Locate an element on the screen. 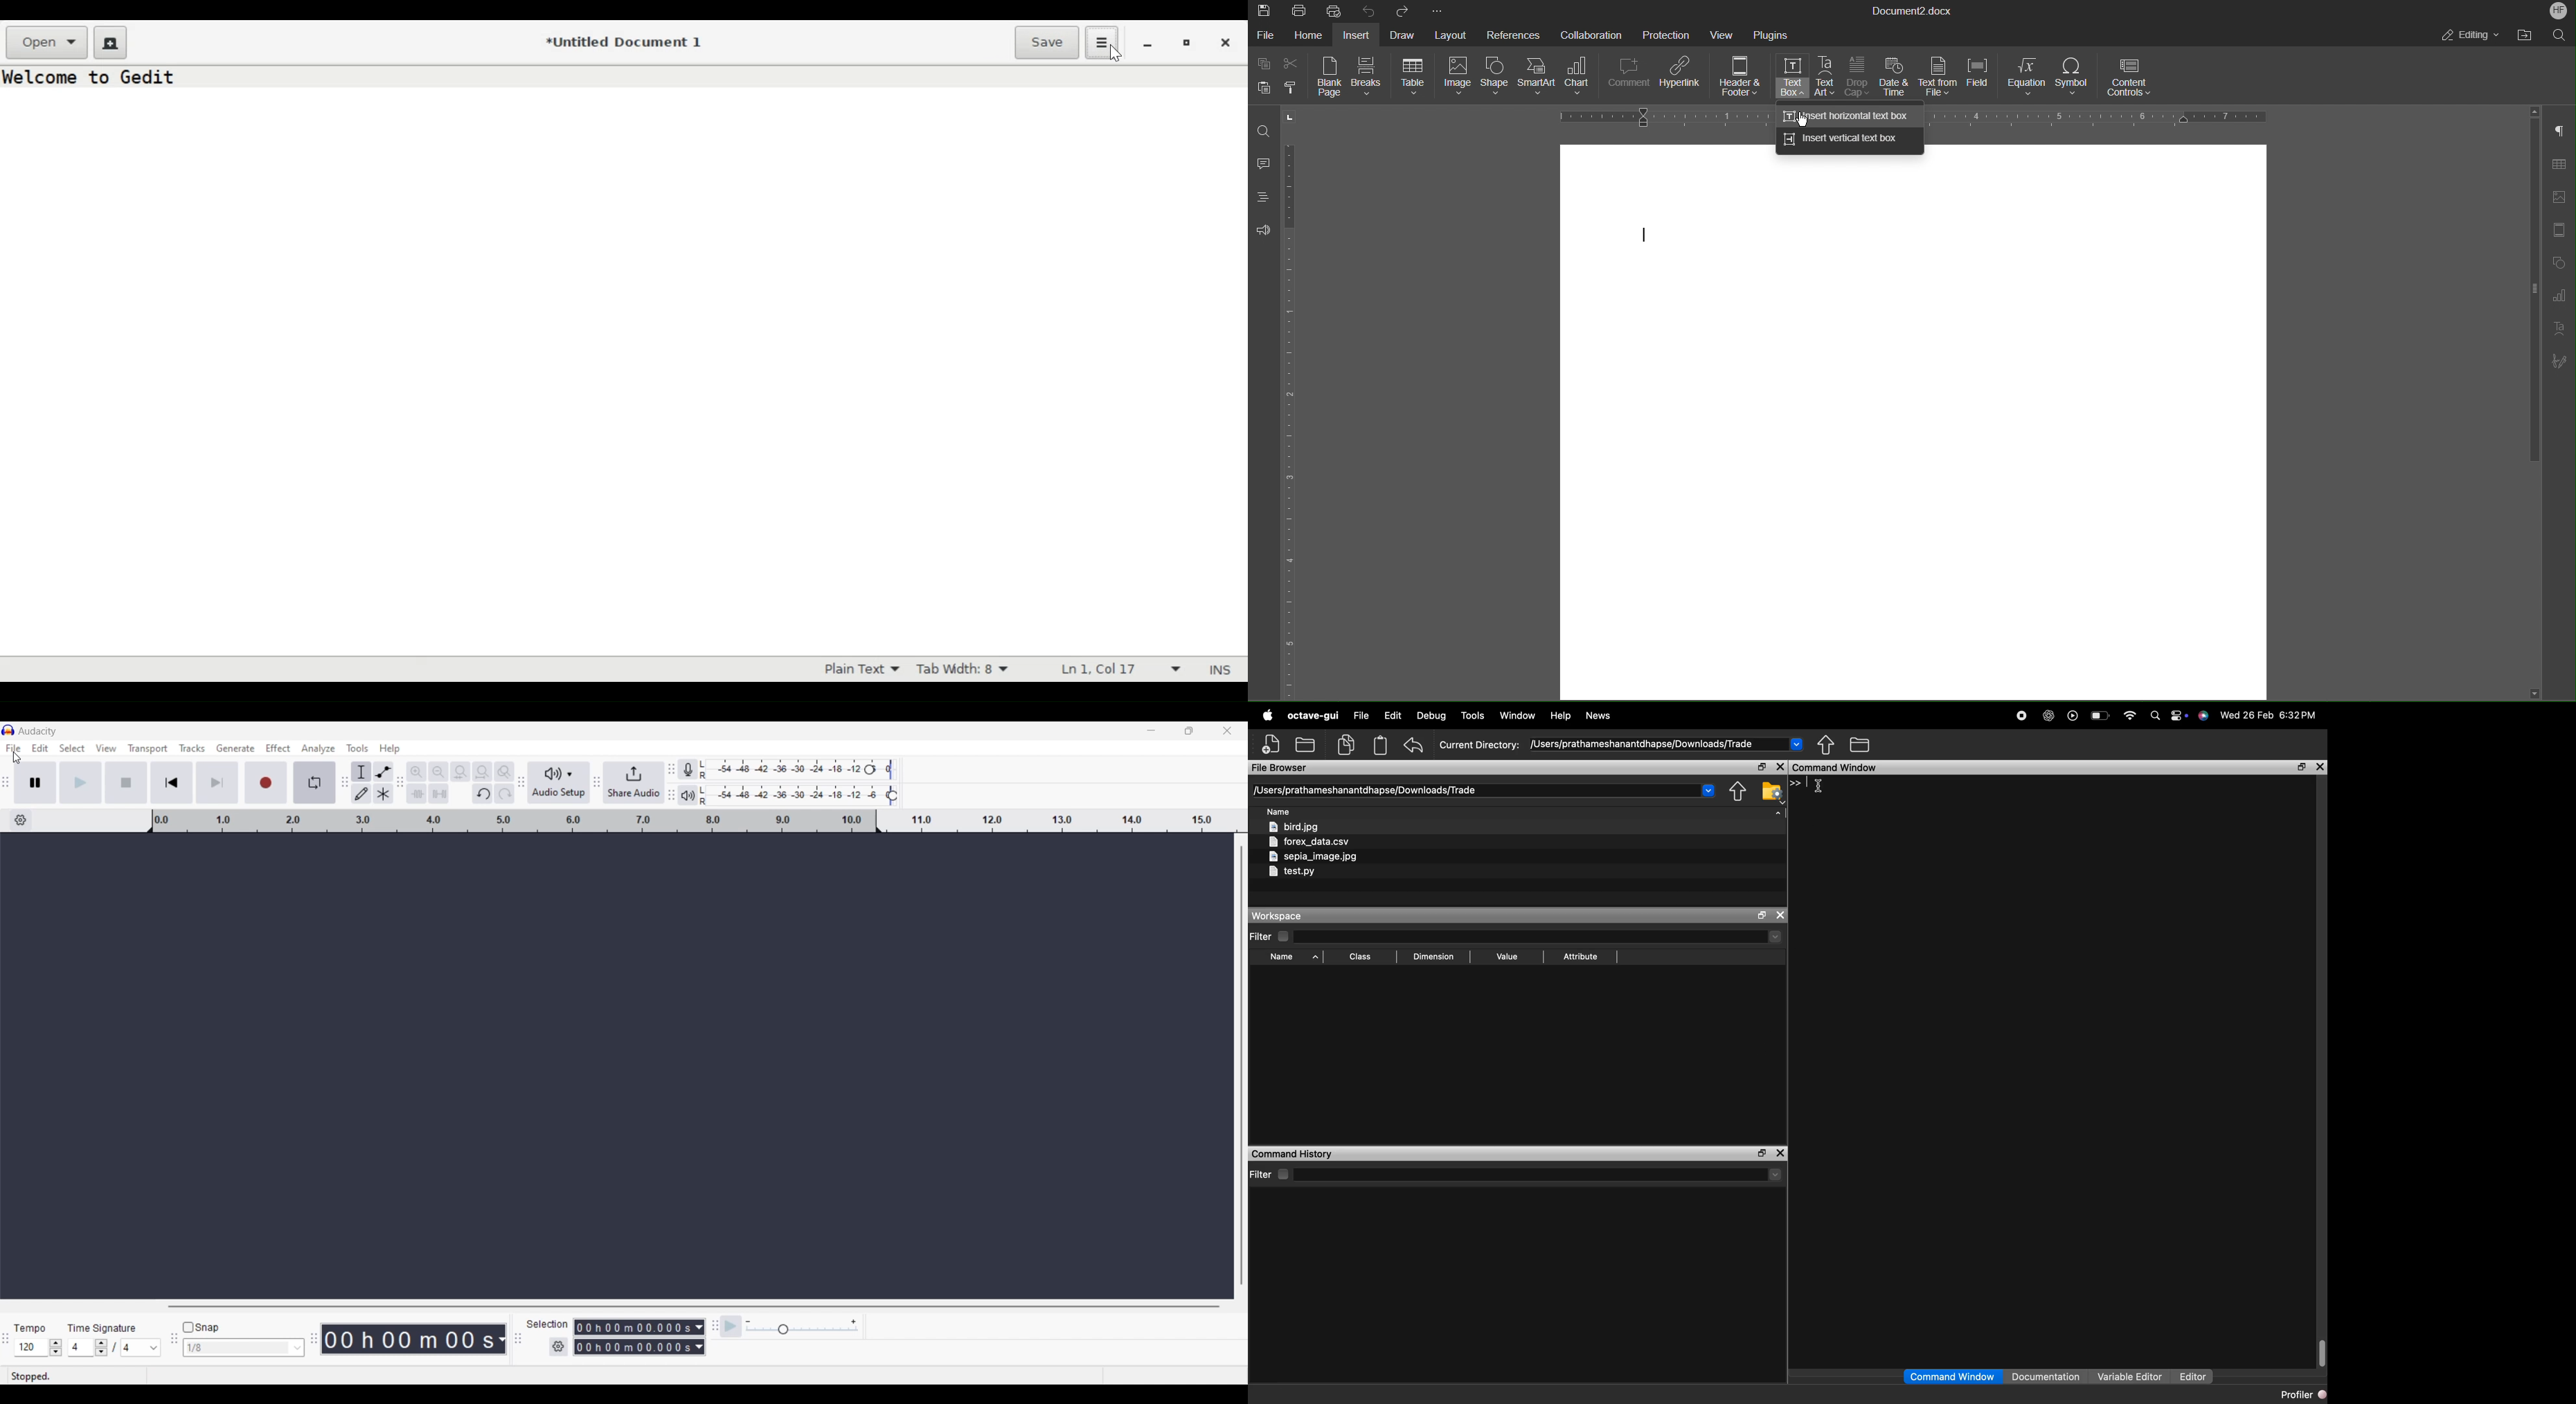 The height and width of the screenshot is (1428, 2576). Snap toggle is located at coordinates (201, 1328).